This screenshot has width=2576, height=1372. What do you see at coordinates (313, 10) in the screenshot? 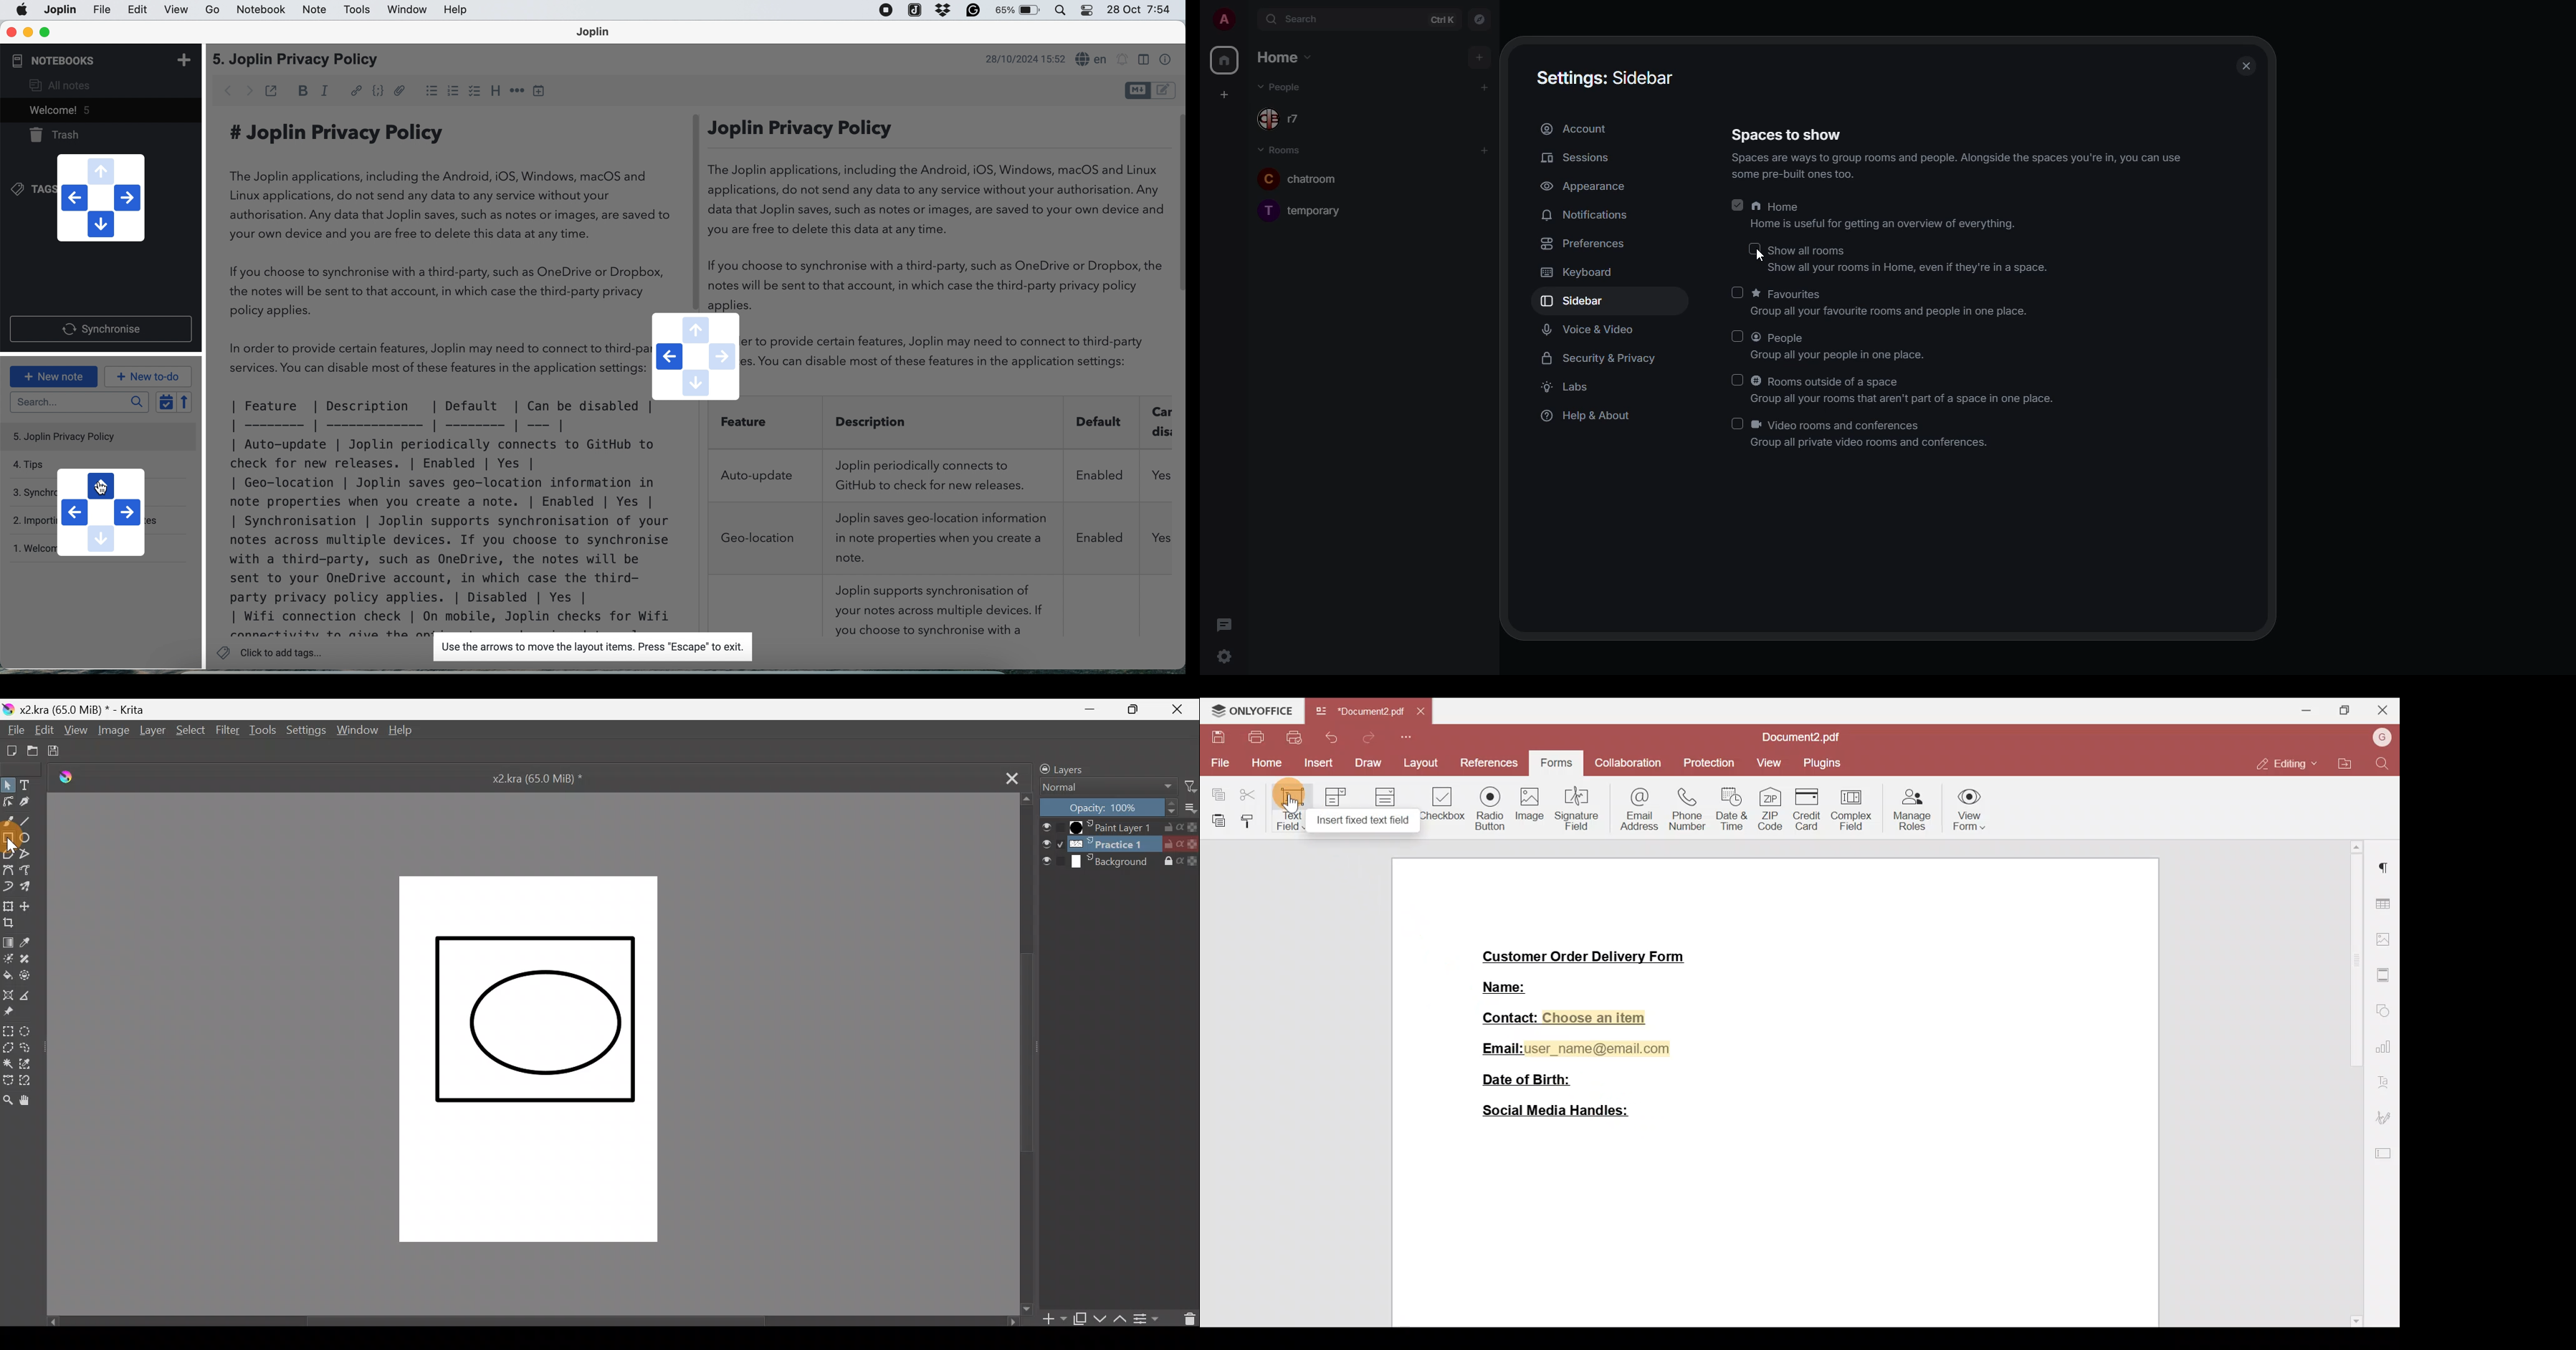
I see `note` at bounding box center [313, 10].